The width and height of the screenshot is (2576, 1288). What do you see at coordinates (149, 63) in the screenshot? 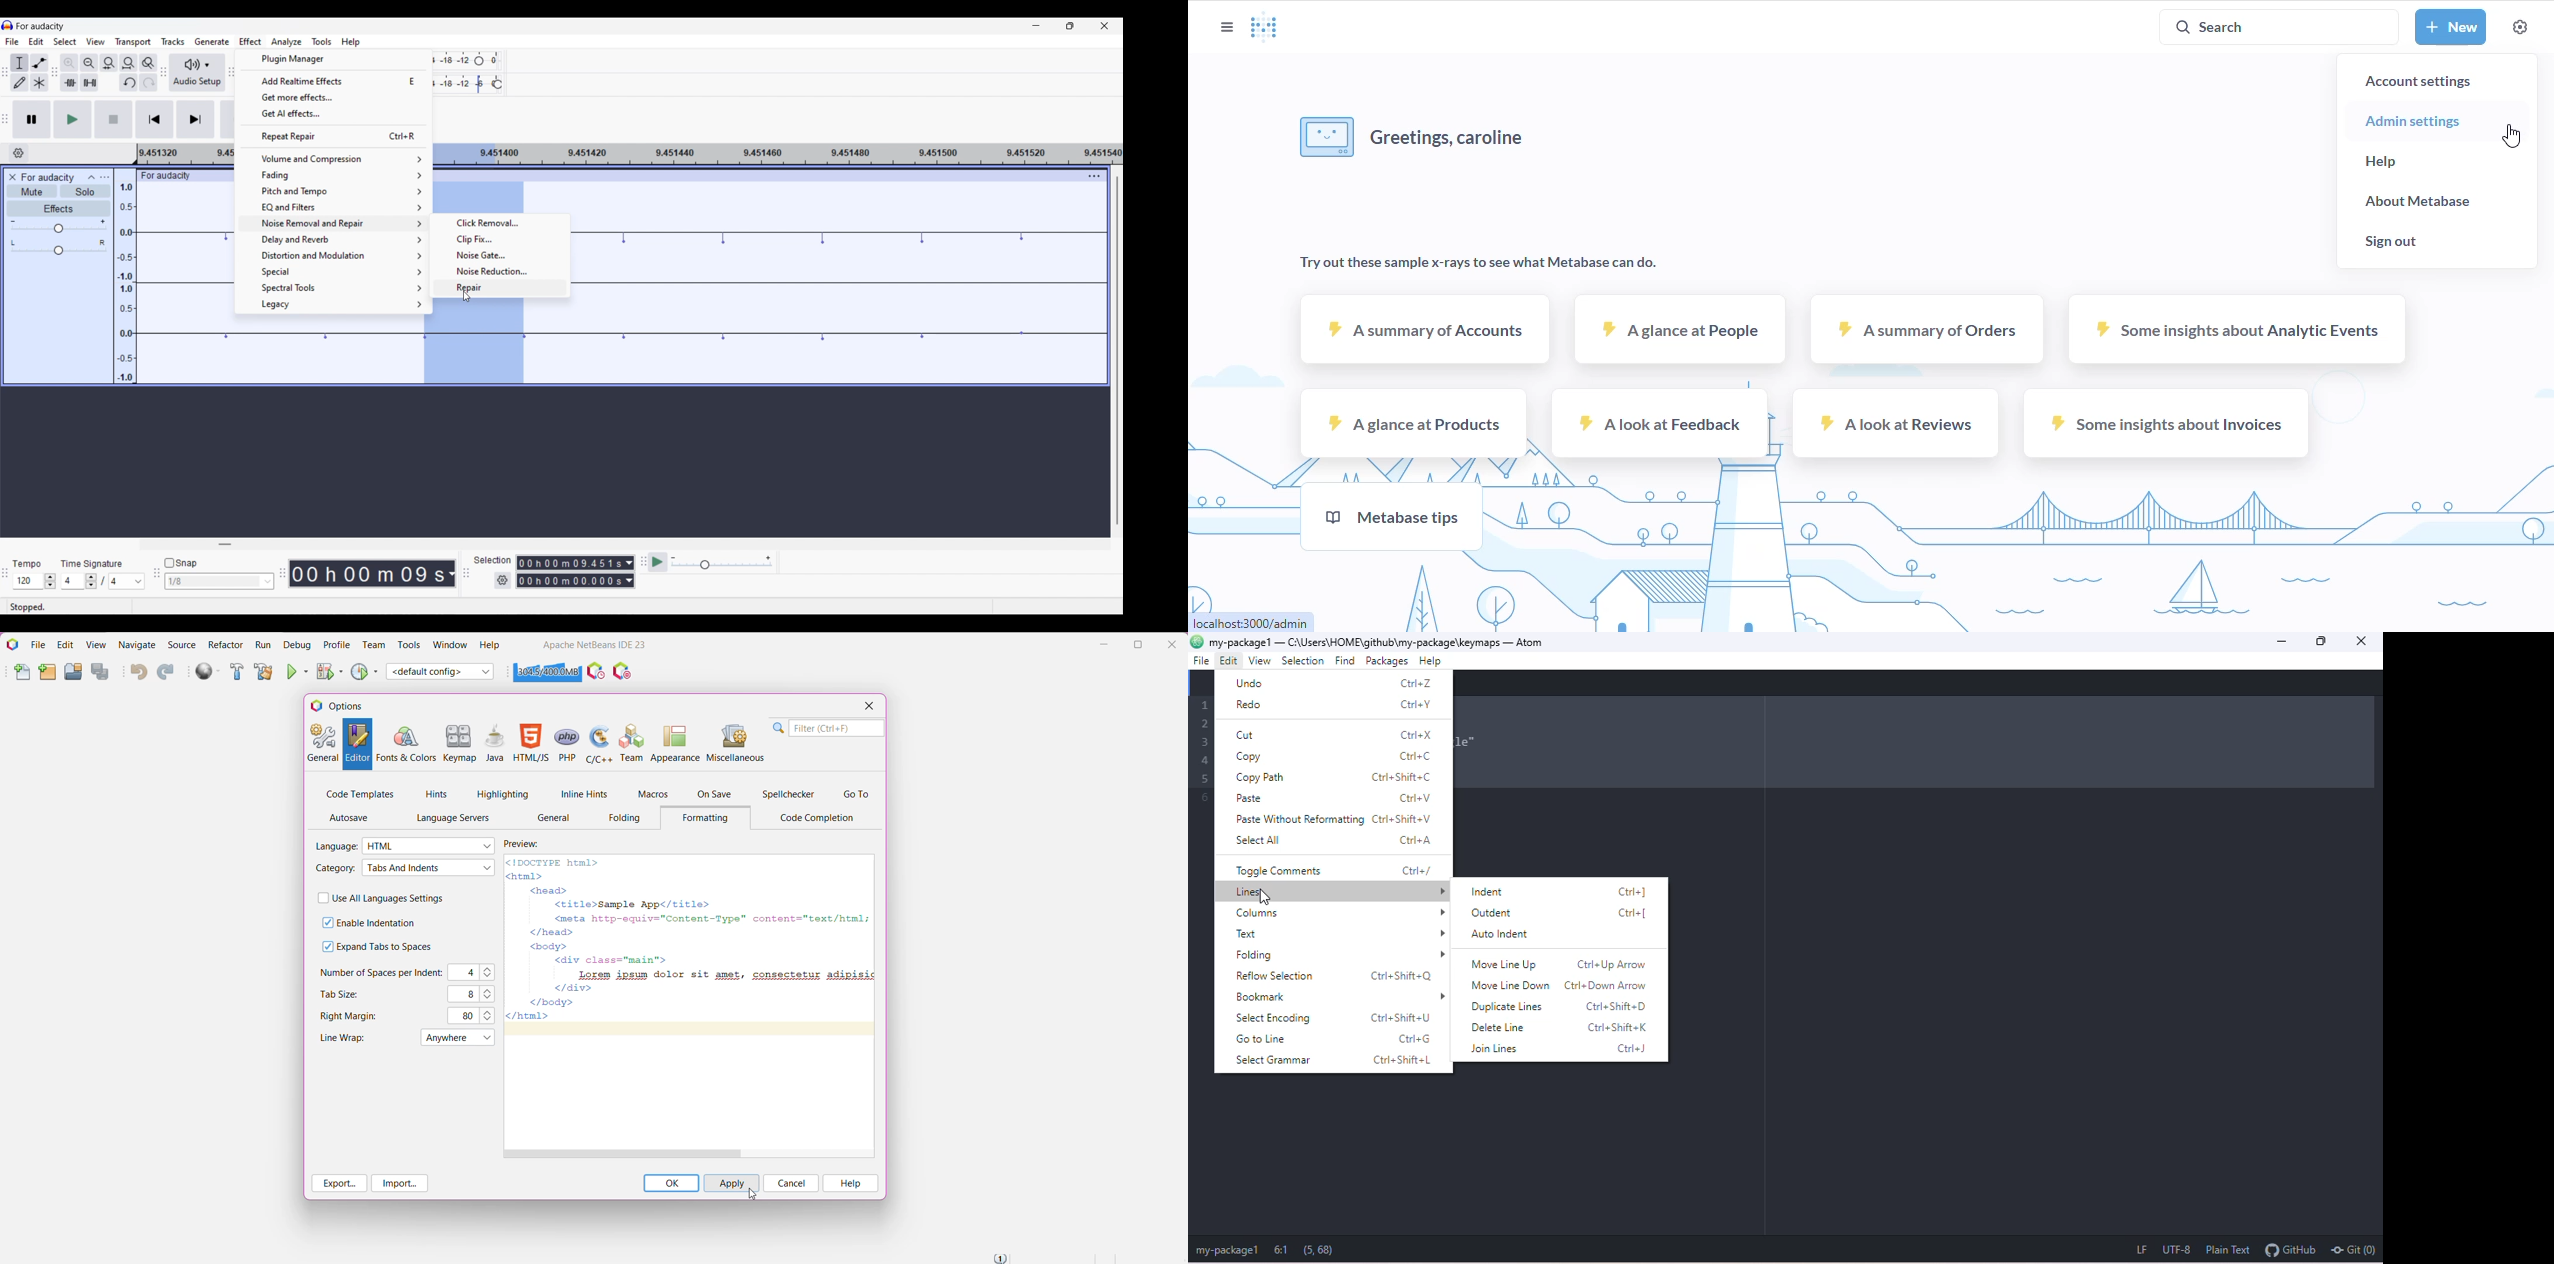
I see `Zoom toggle` at bounding box center [149, 63].